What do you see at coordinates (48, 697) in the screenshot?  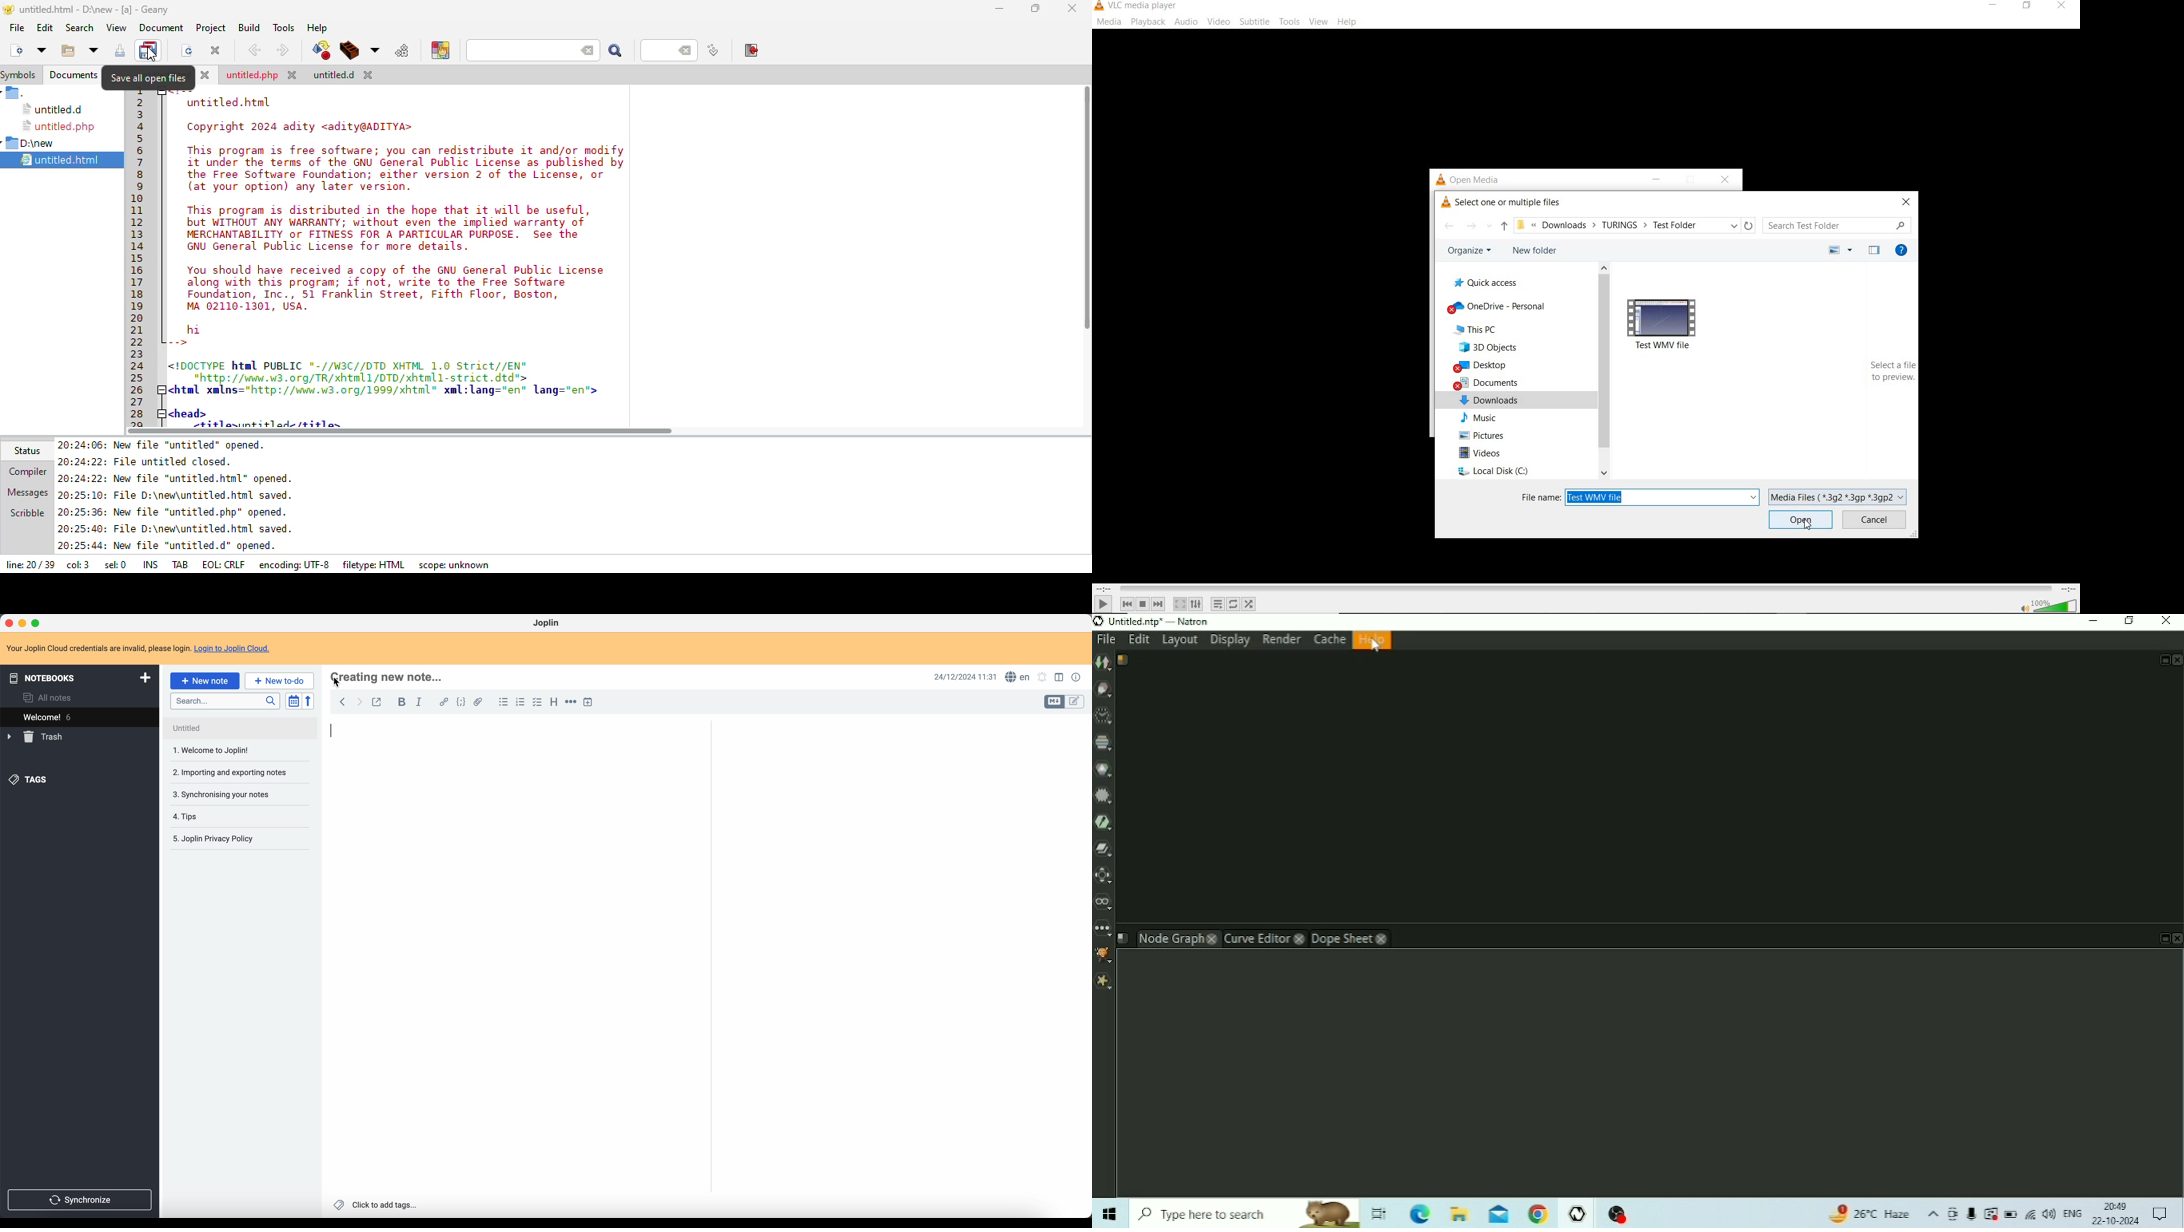 I see `all notes` at bounding box center [48, 697].